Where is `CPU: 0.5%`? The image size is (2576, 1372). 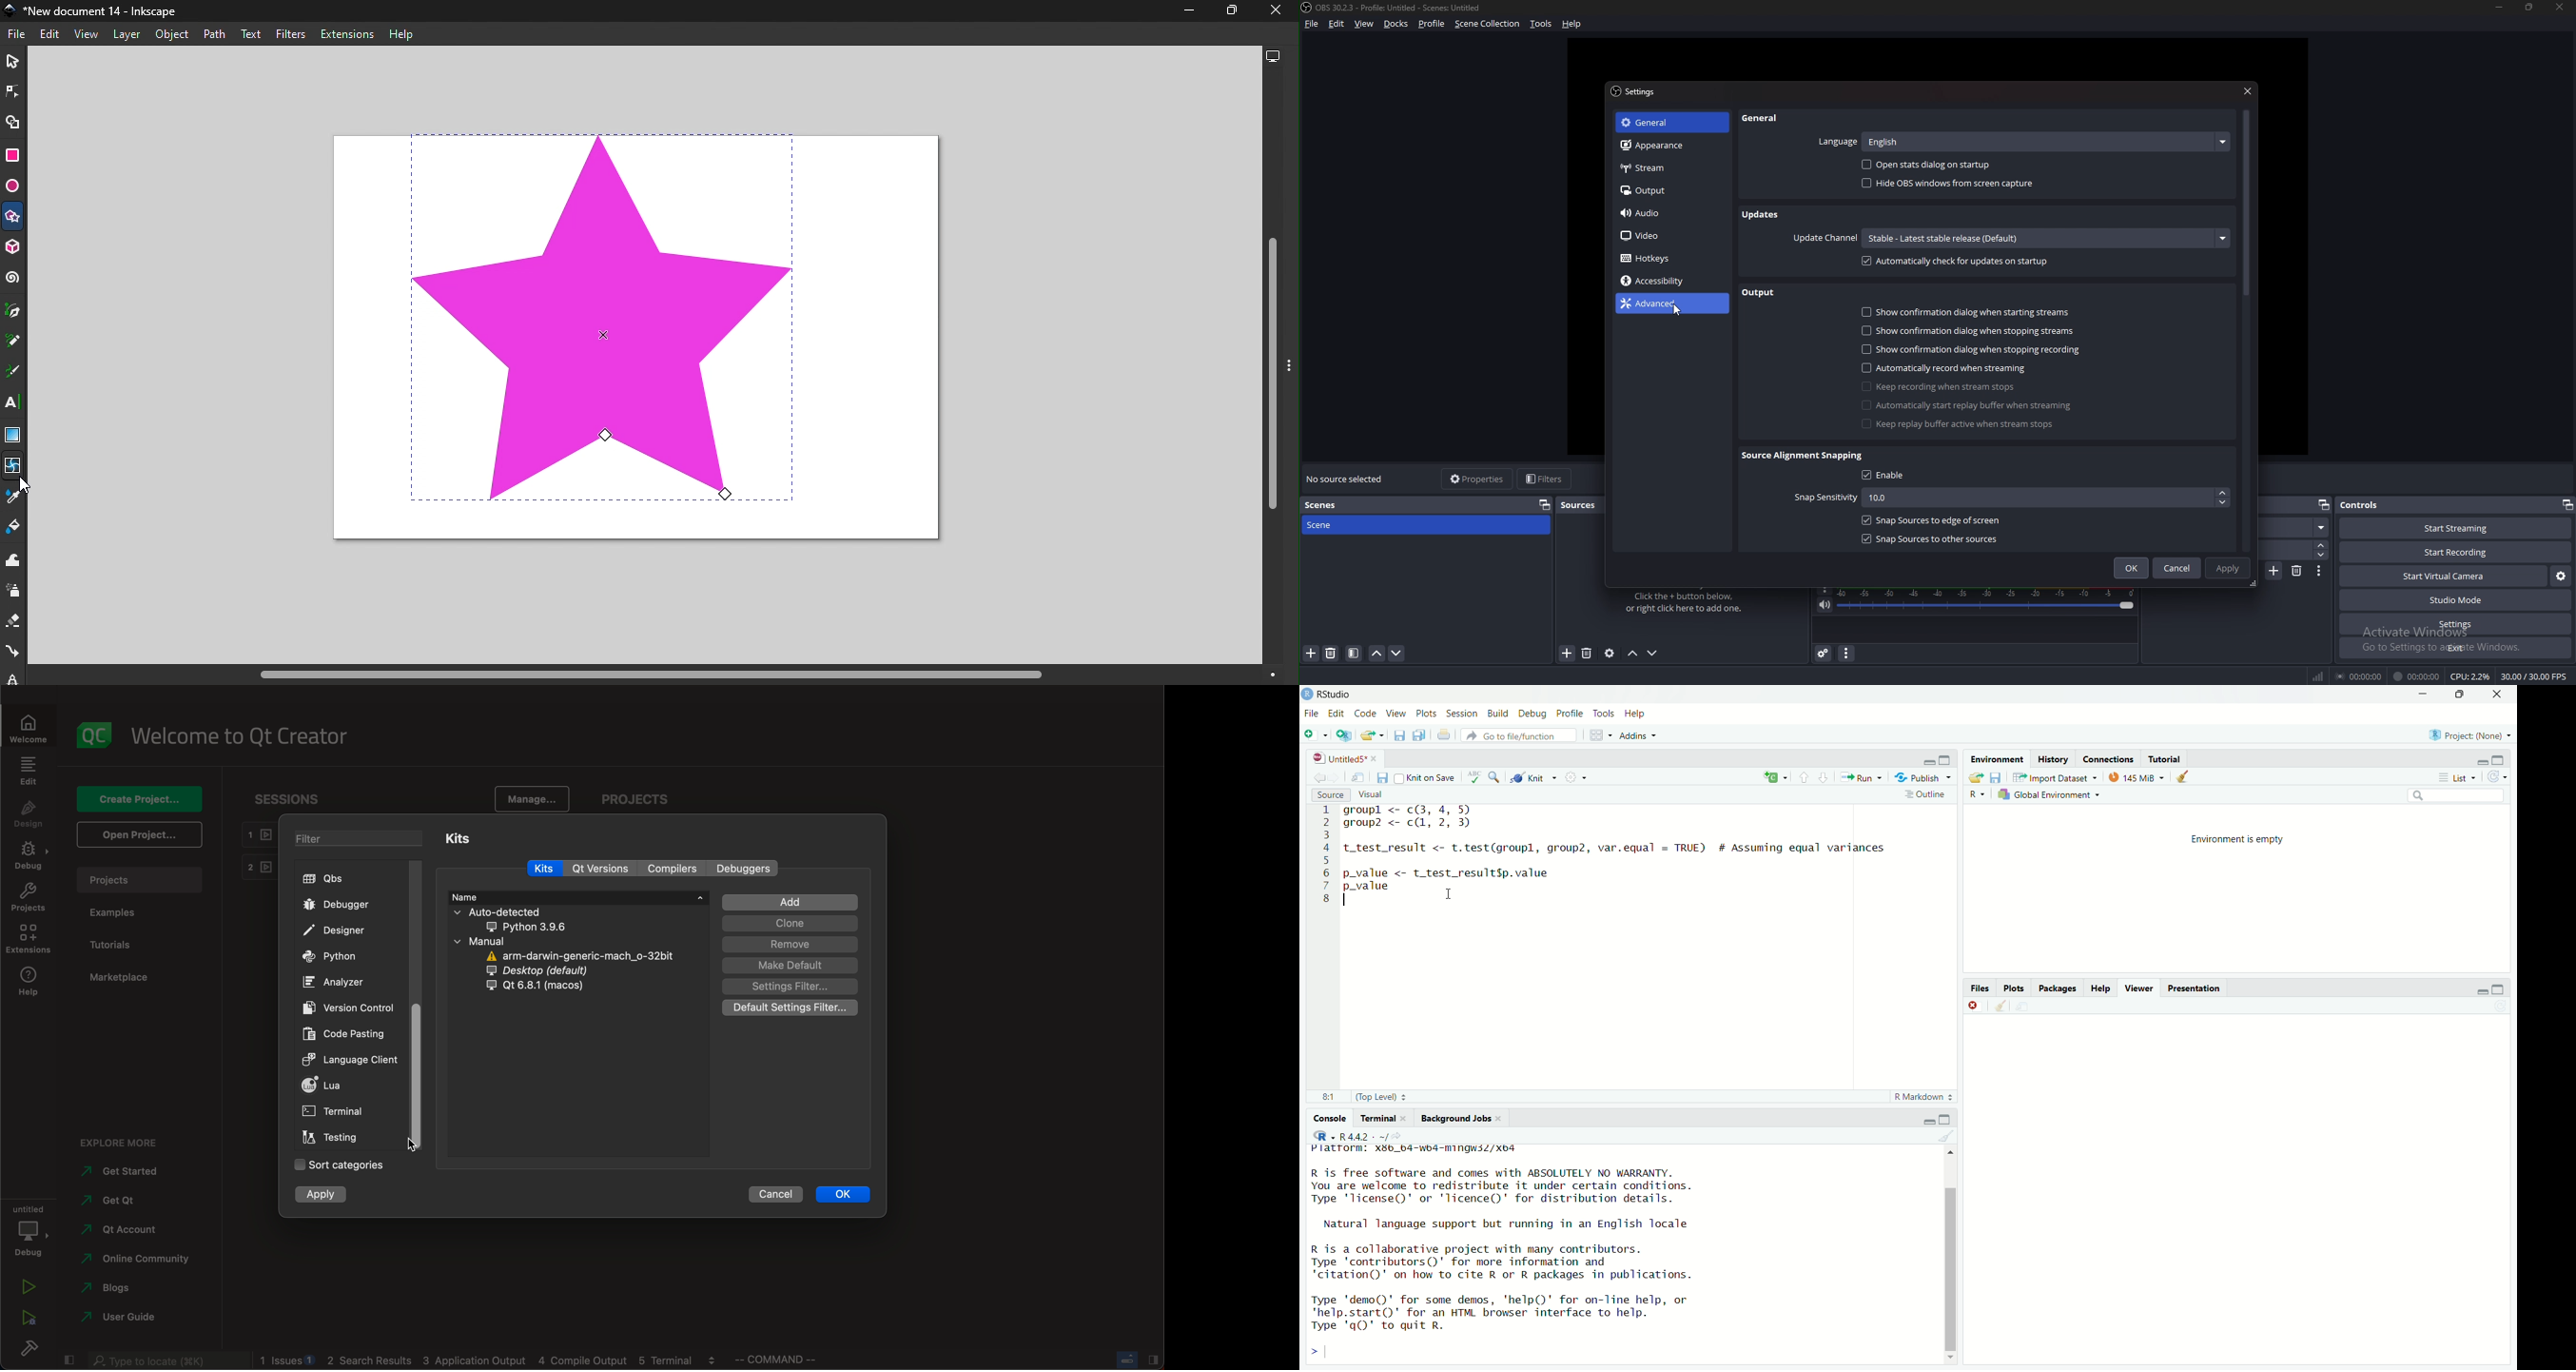
CPU: 0.5% is located at coordinates (2470, 676).